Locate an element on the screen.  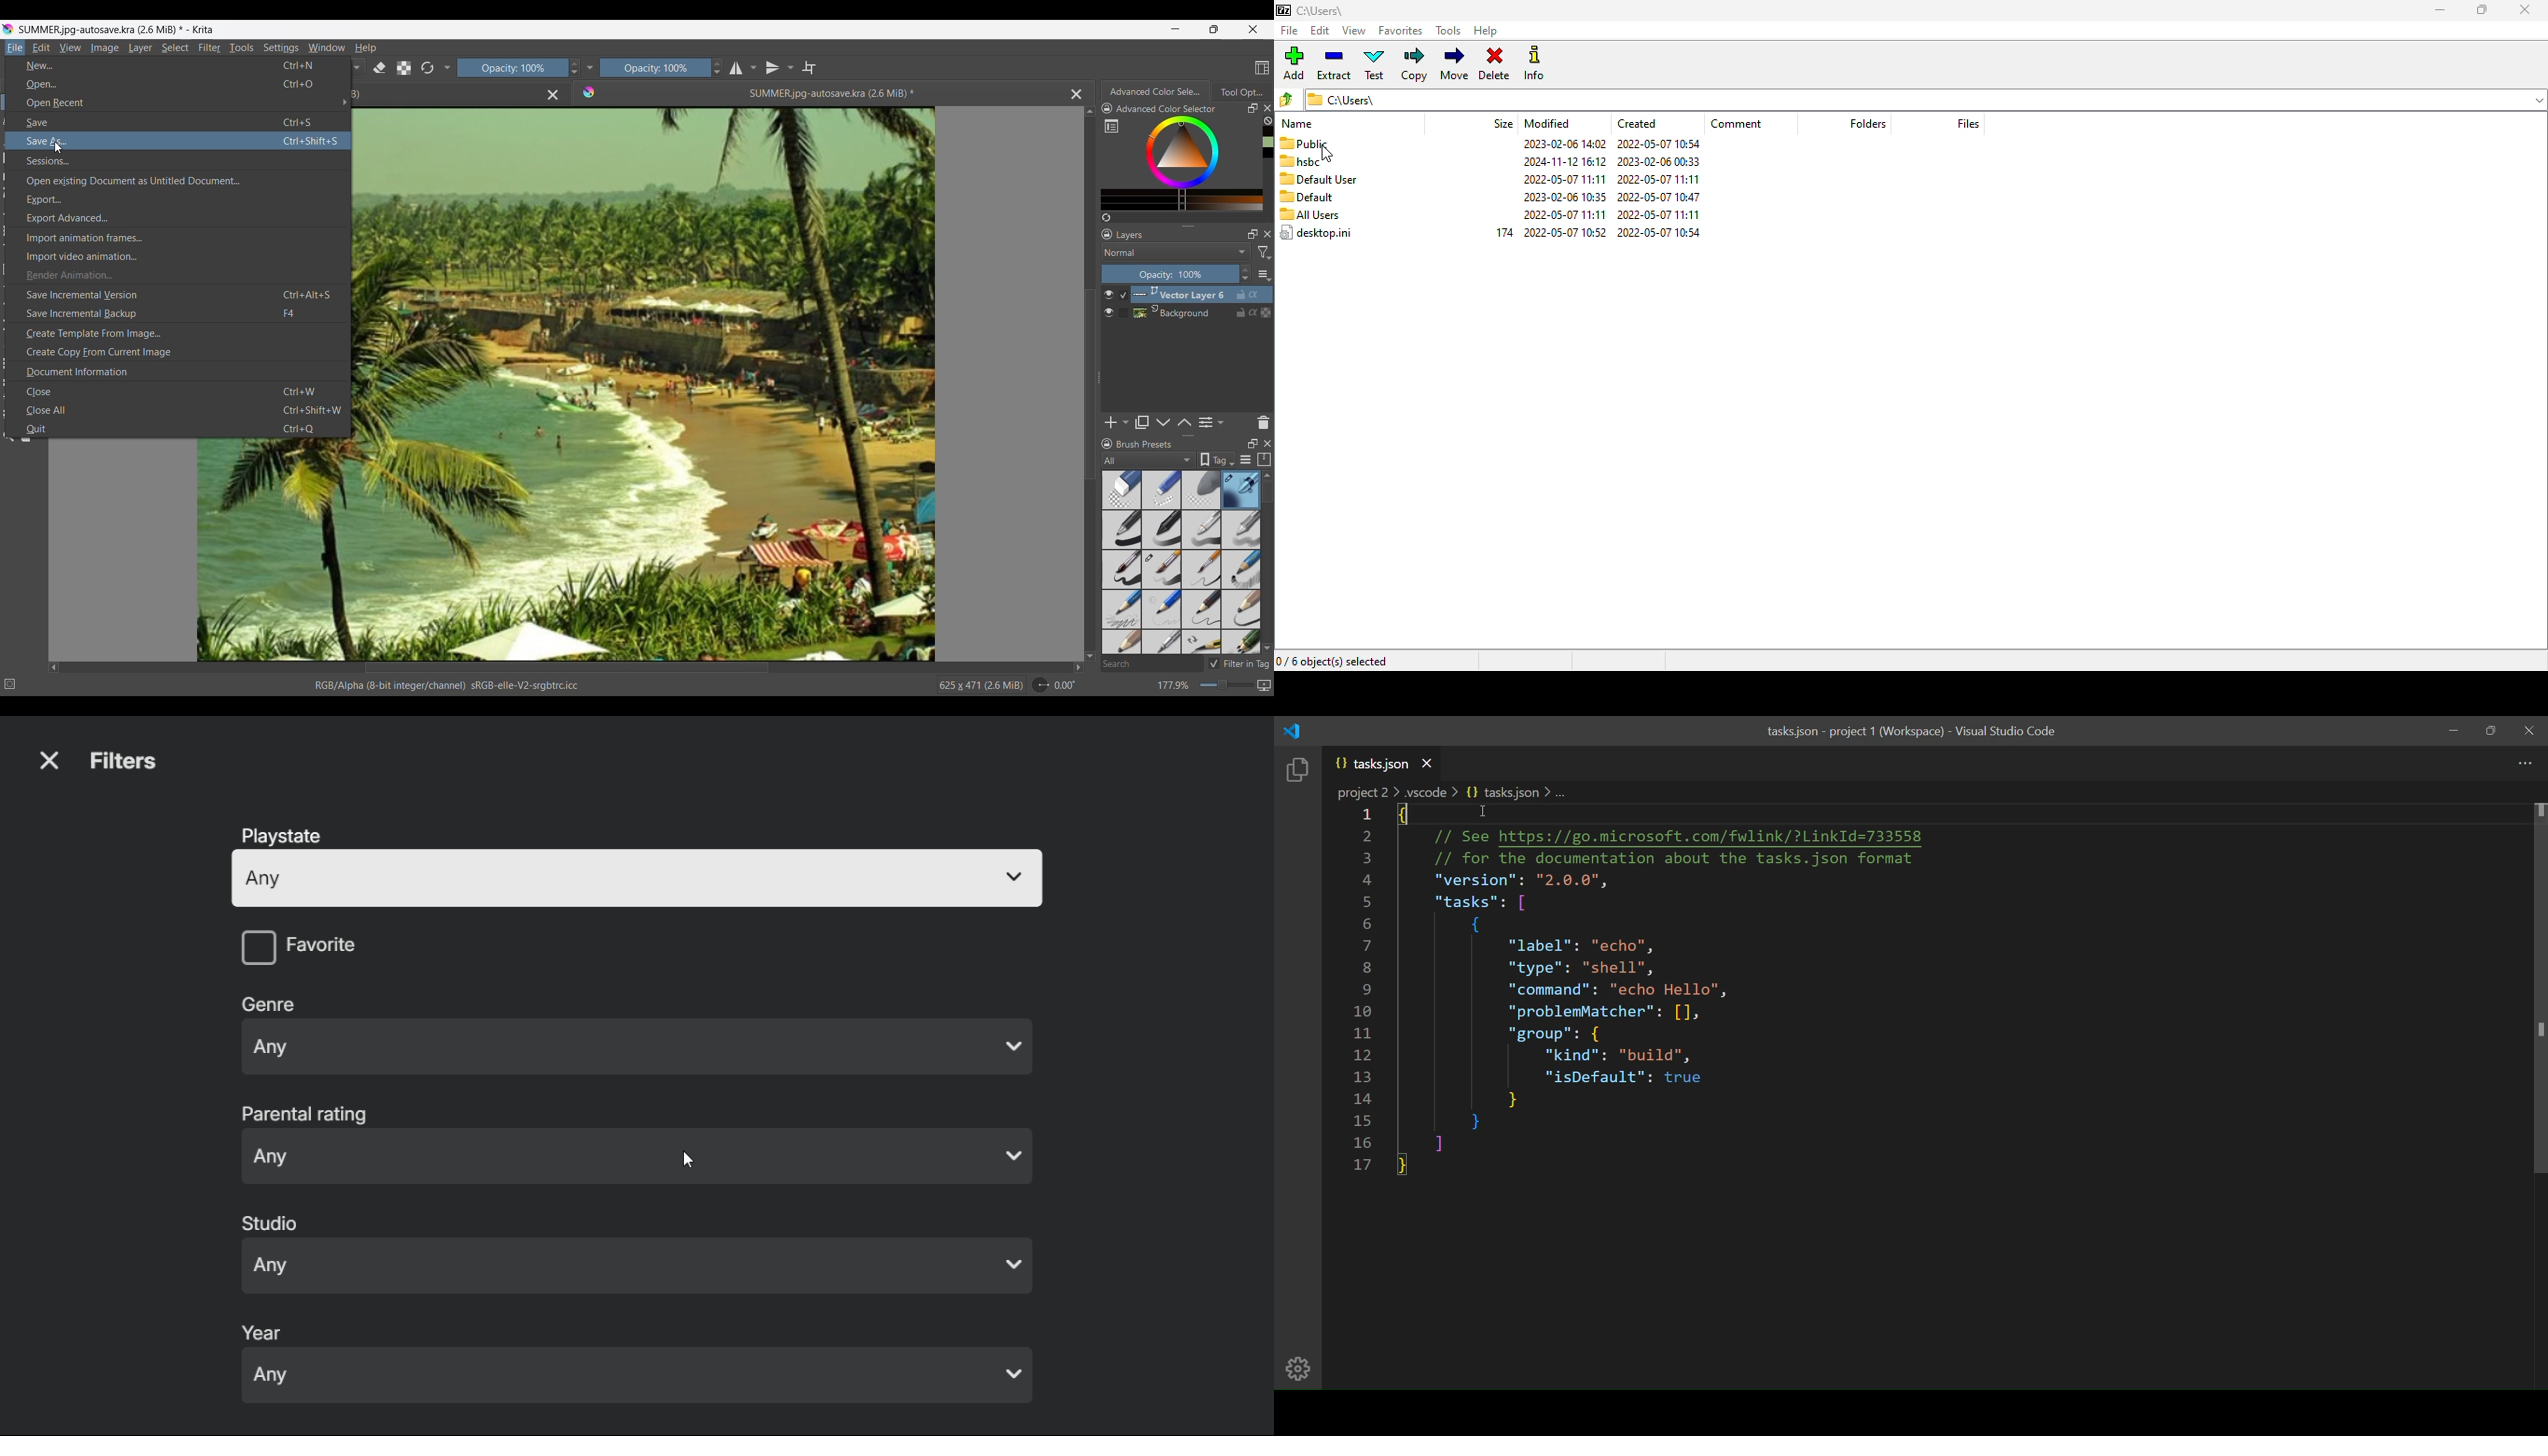
c\Users\ is located at coordinates (1922, 101).